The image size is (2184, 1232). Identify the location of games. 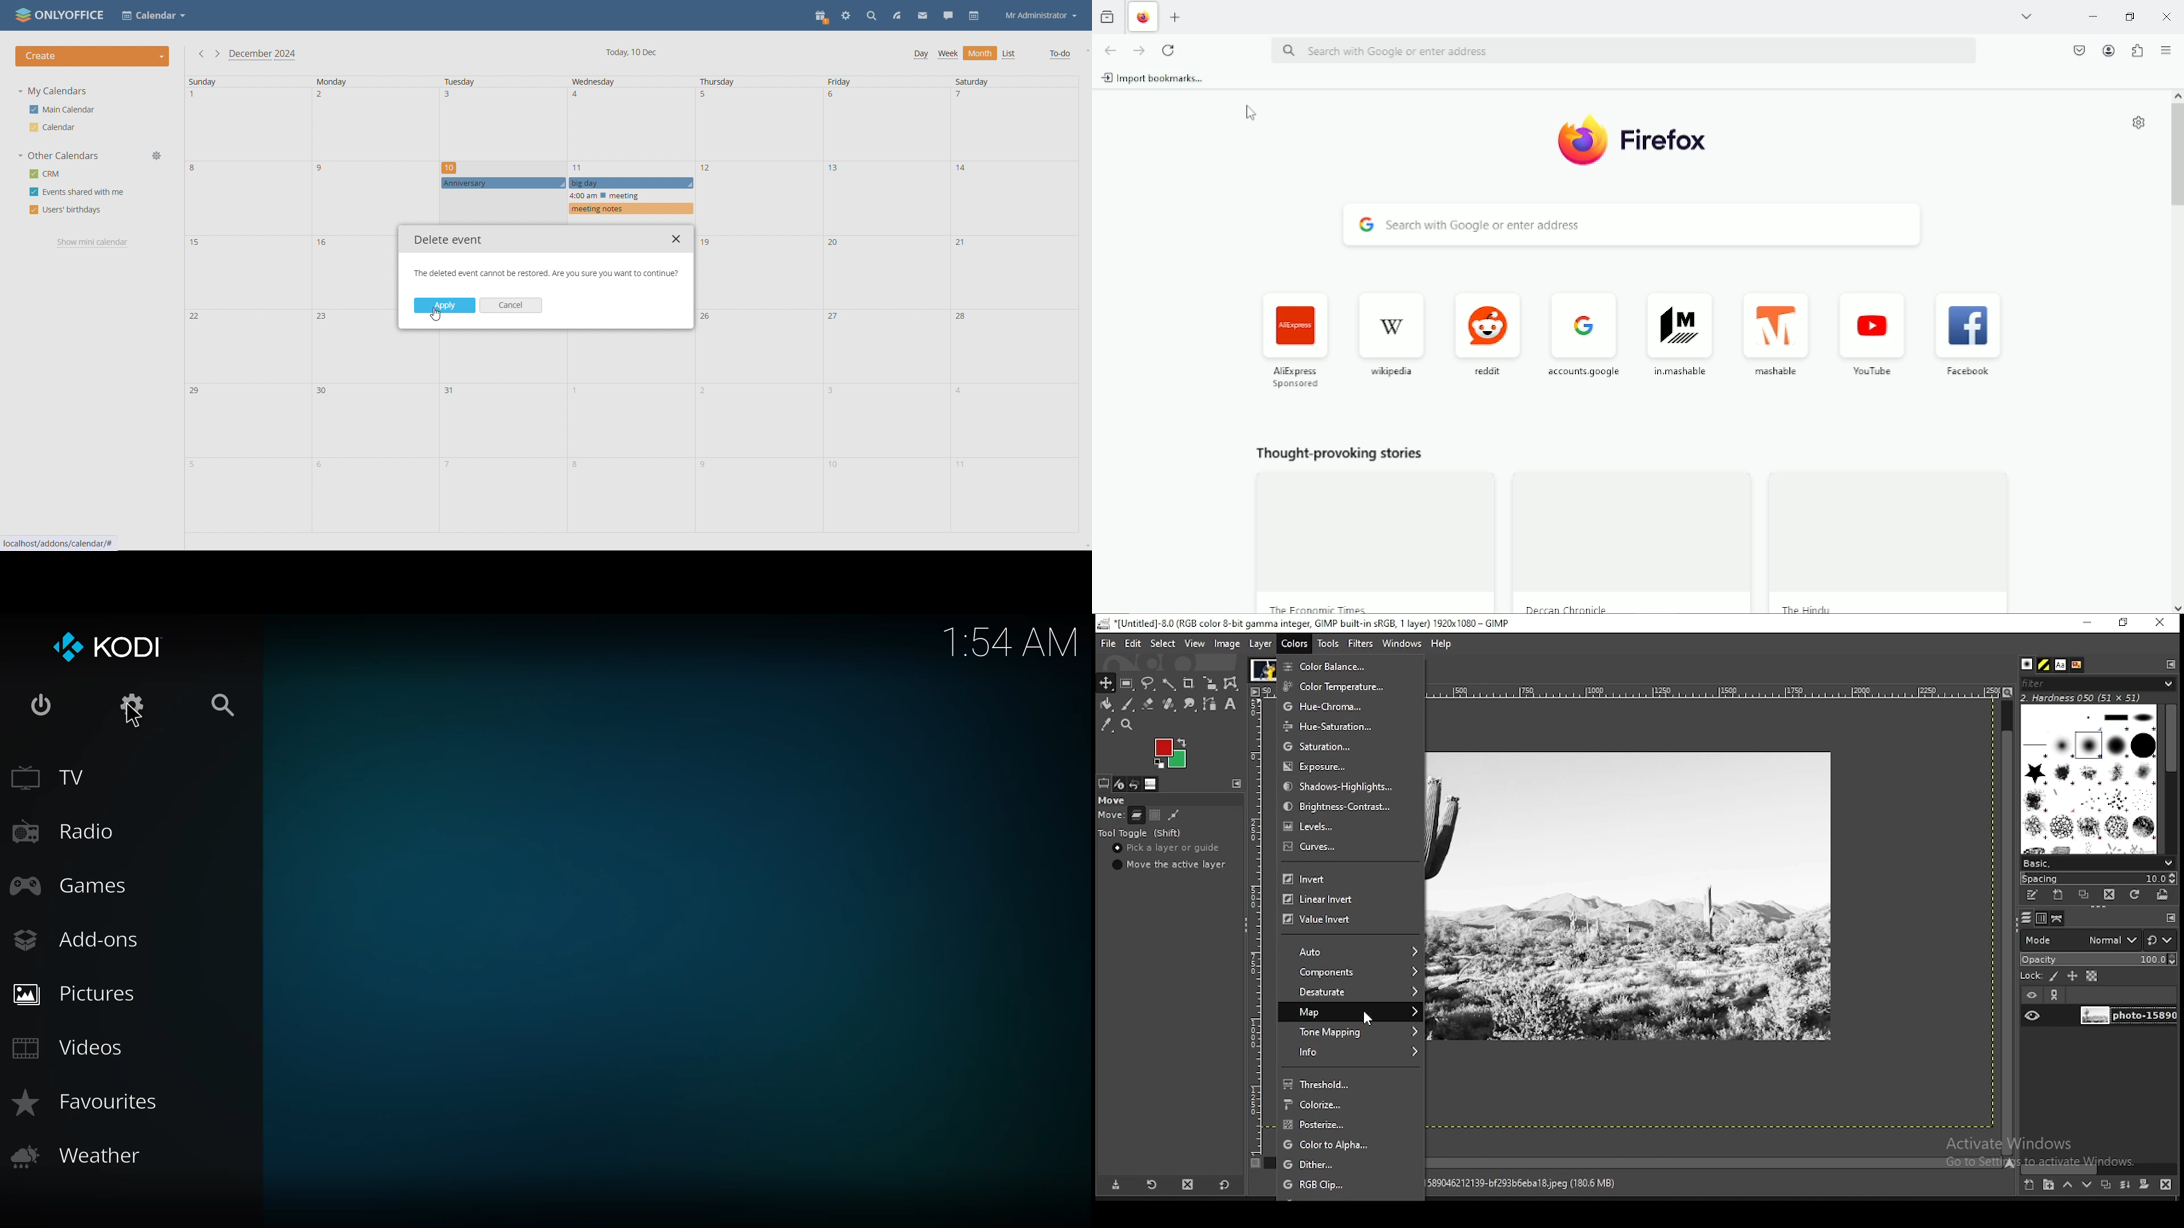
(70, 883).